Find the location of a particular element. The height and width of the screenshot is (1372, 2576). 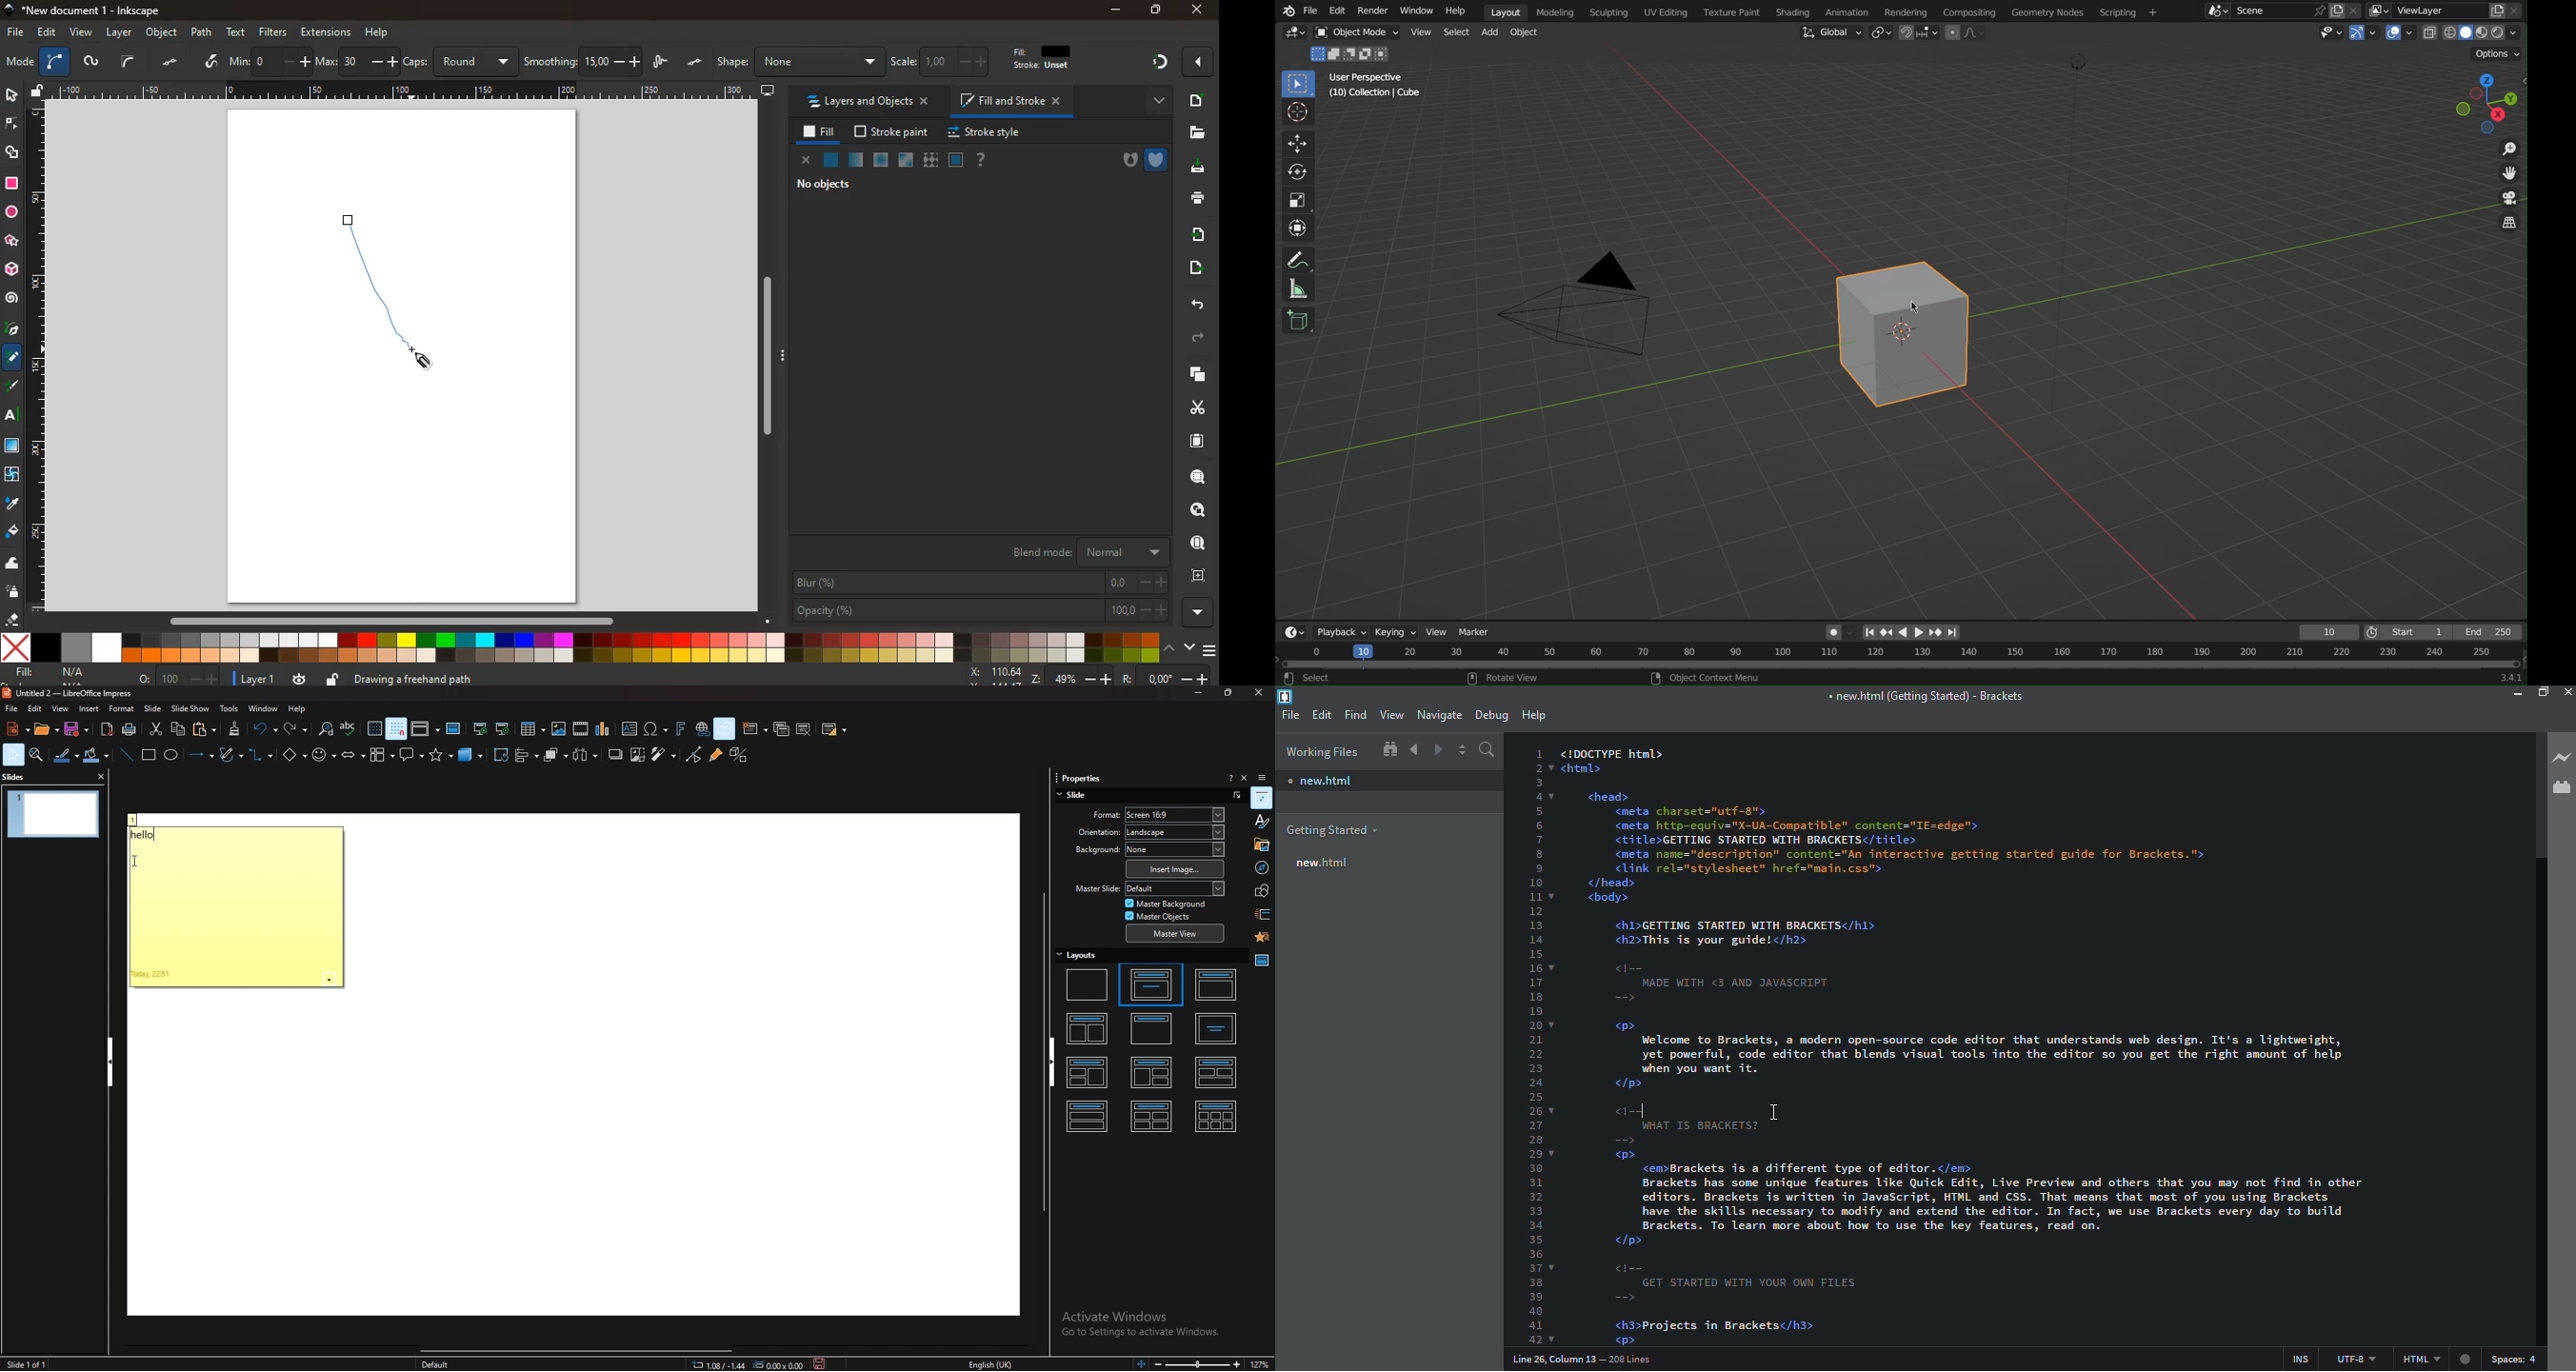

debug is located at coordinates (1492, 715).